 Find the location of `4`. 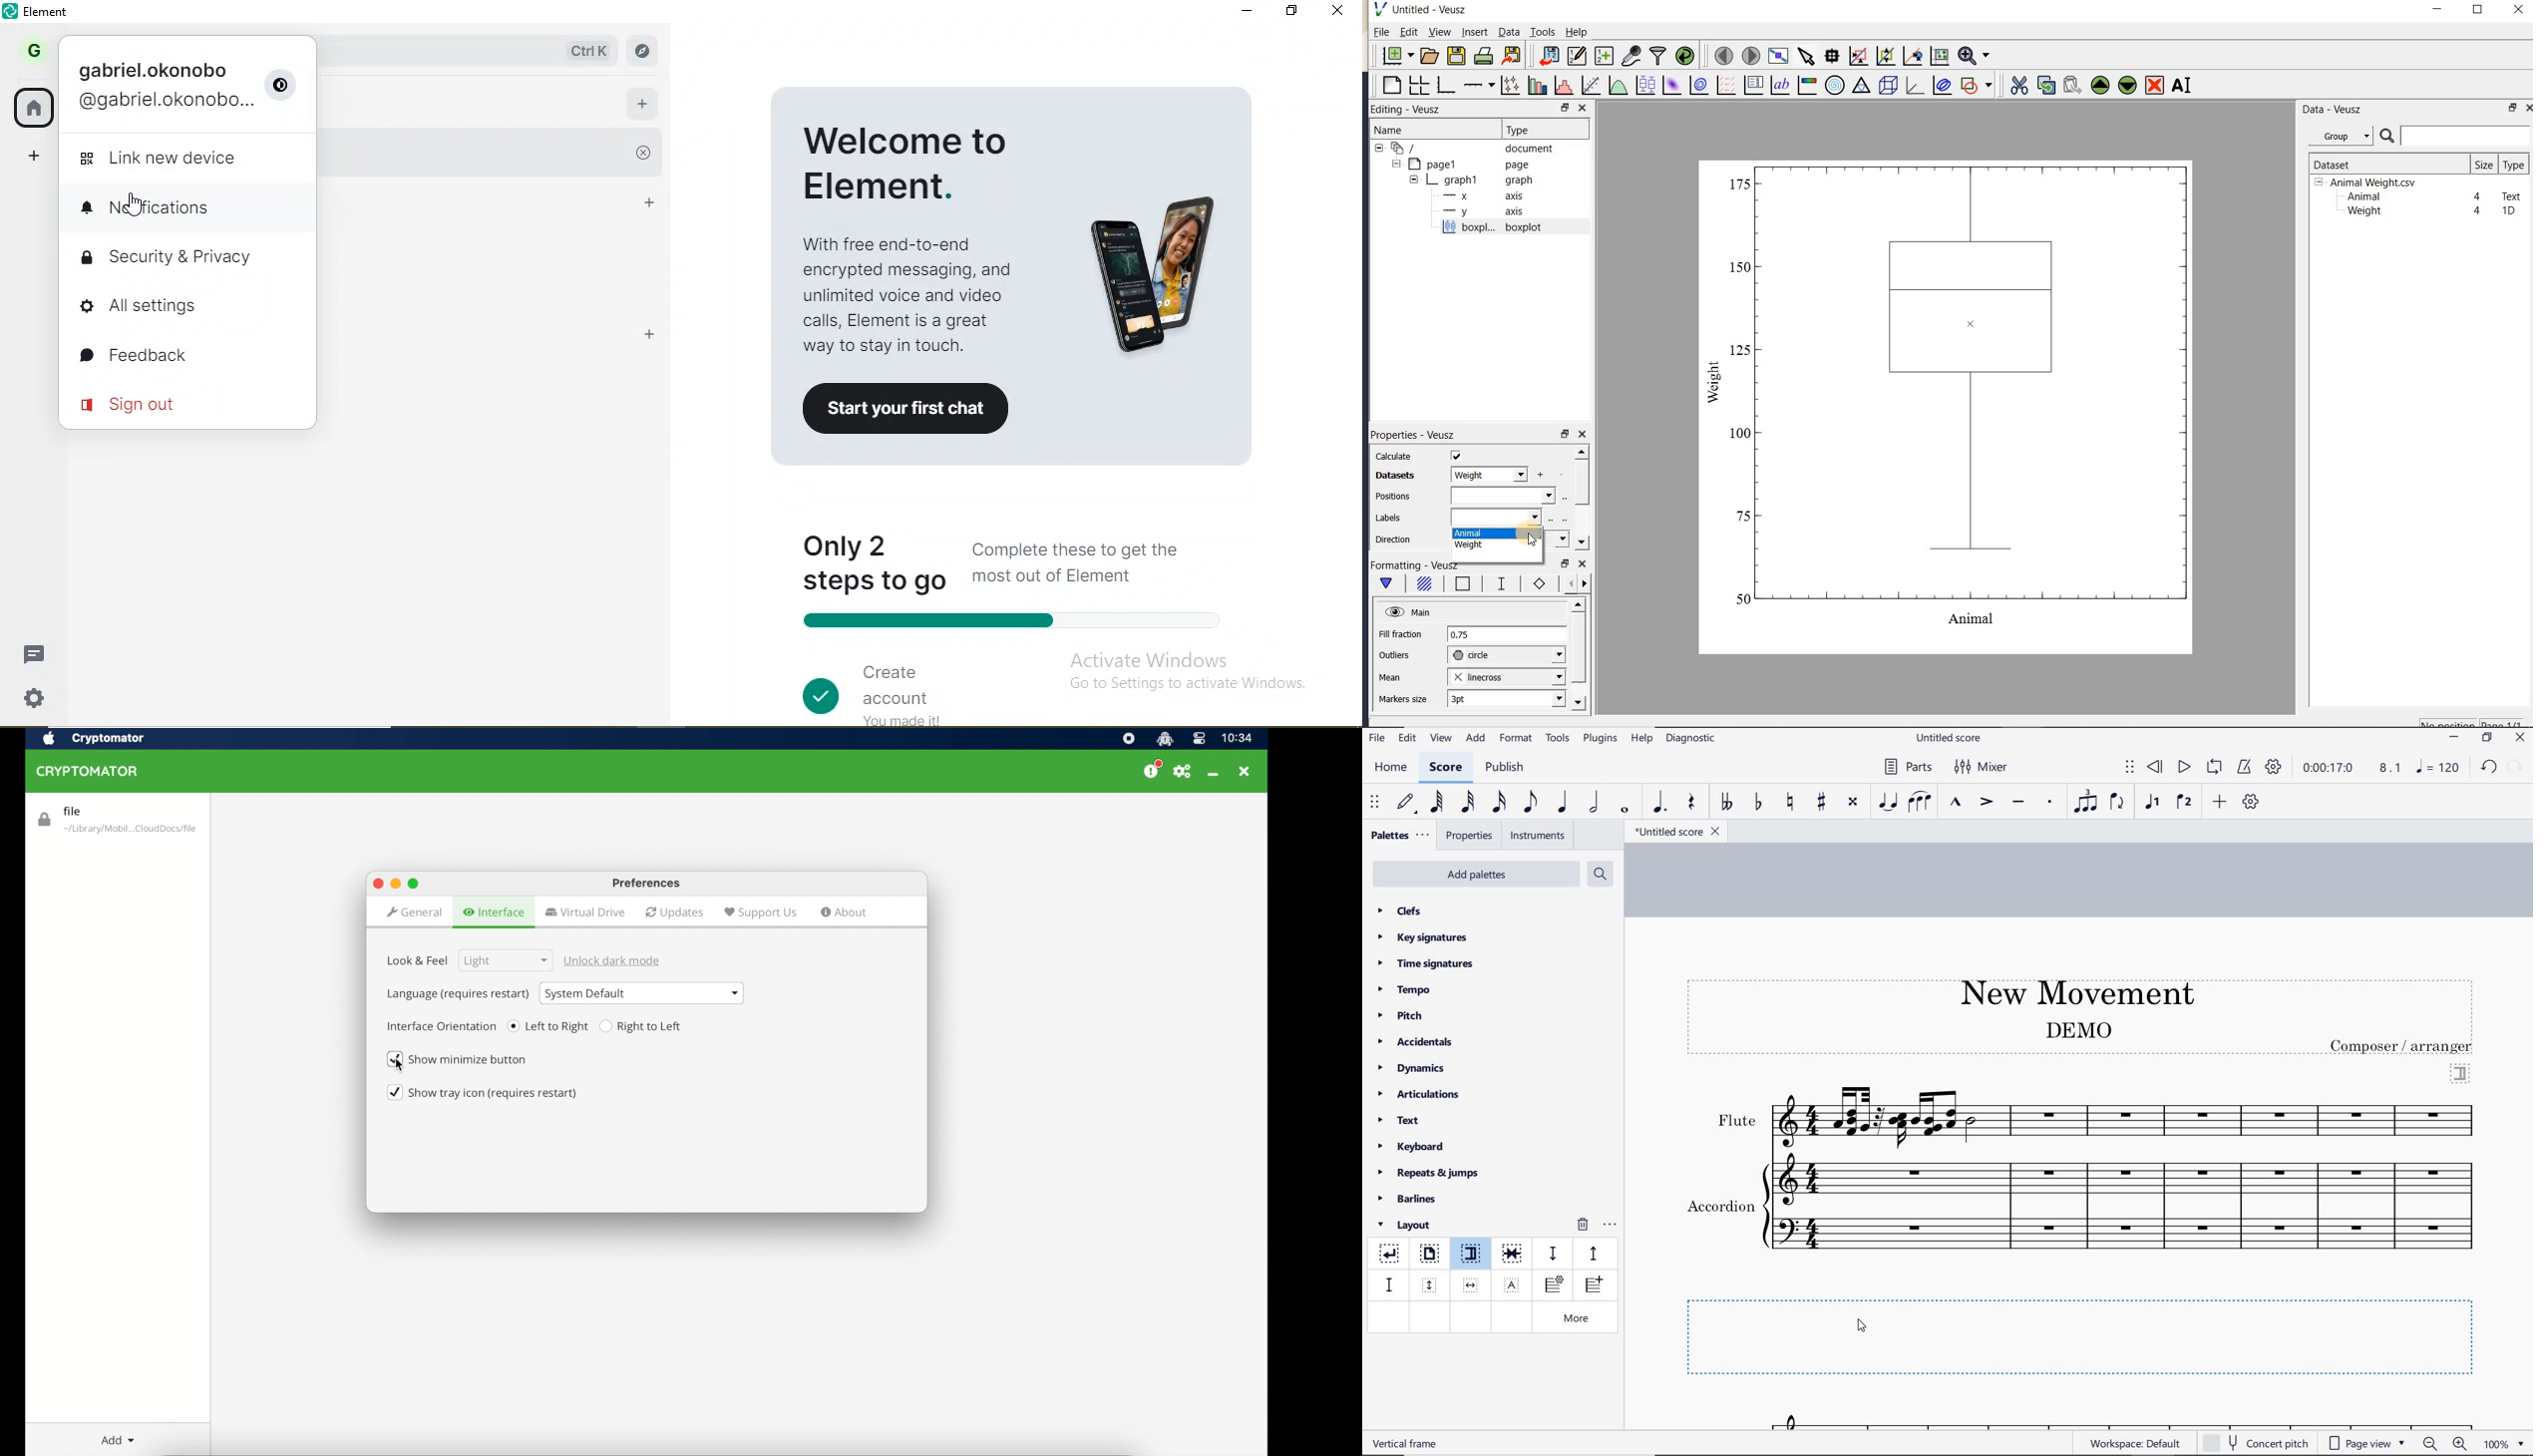

4 is located at coordinates (2479, 211).